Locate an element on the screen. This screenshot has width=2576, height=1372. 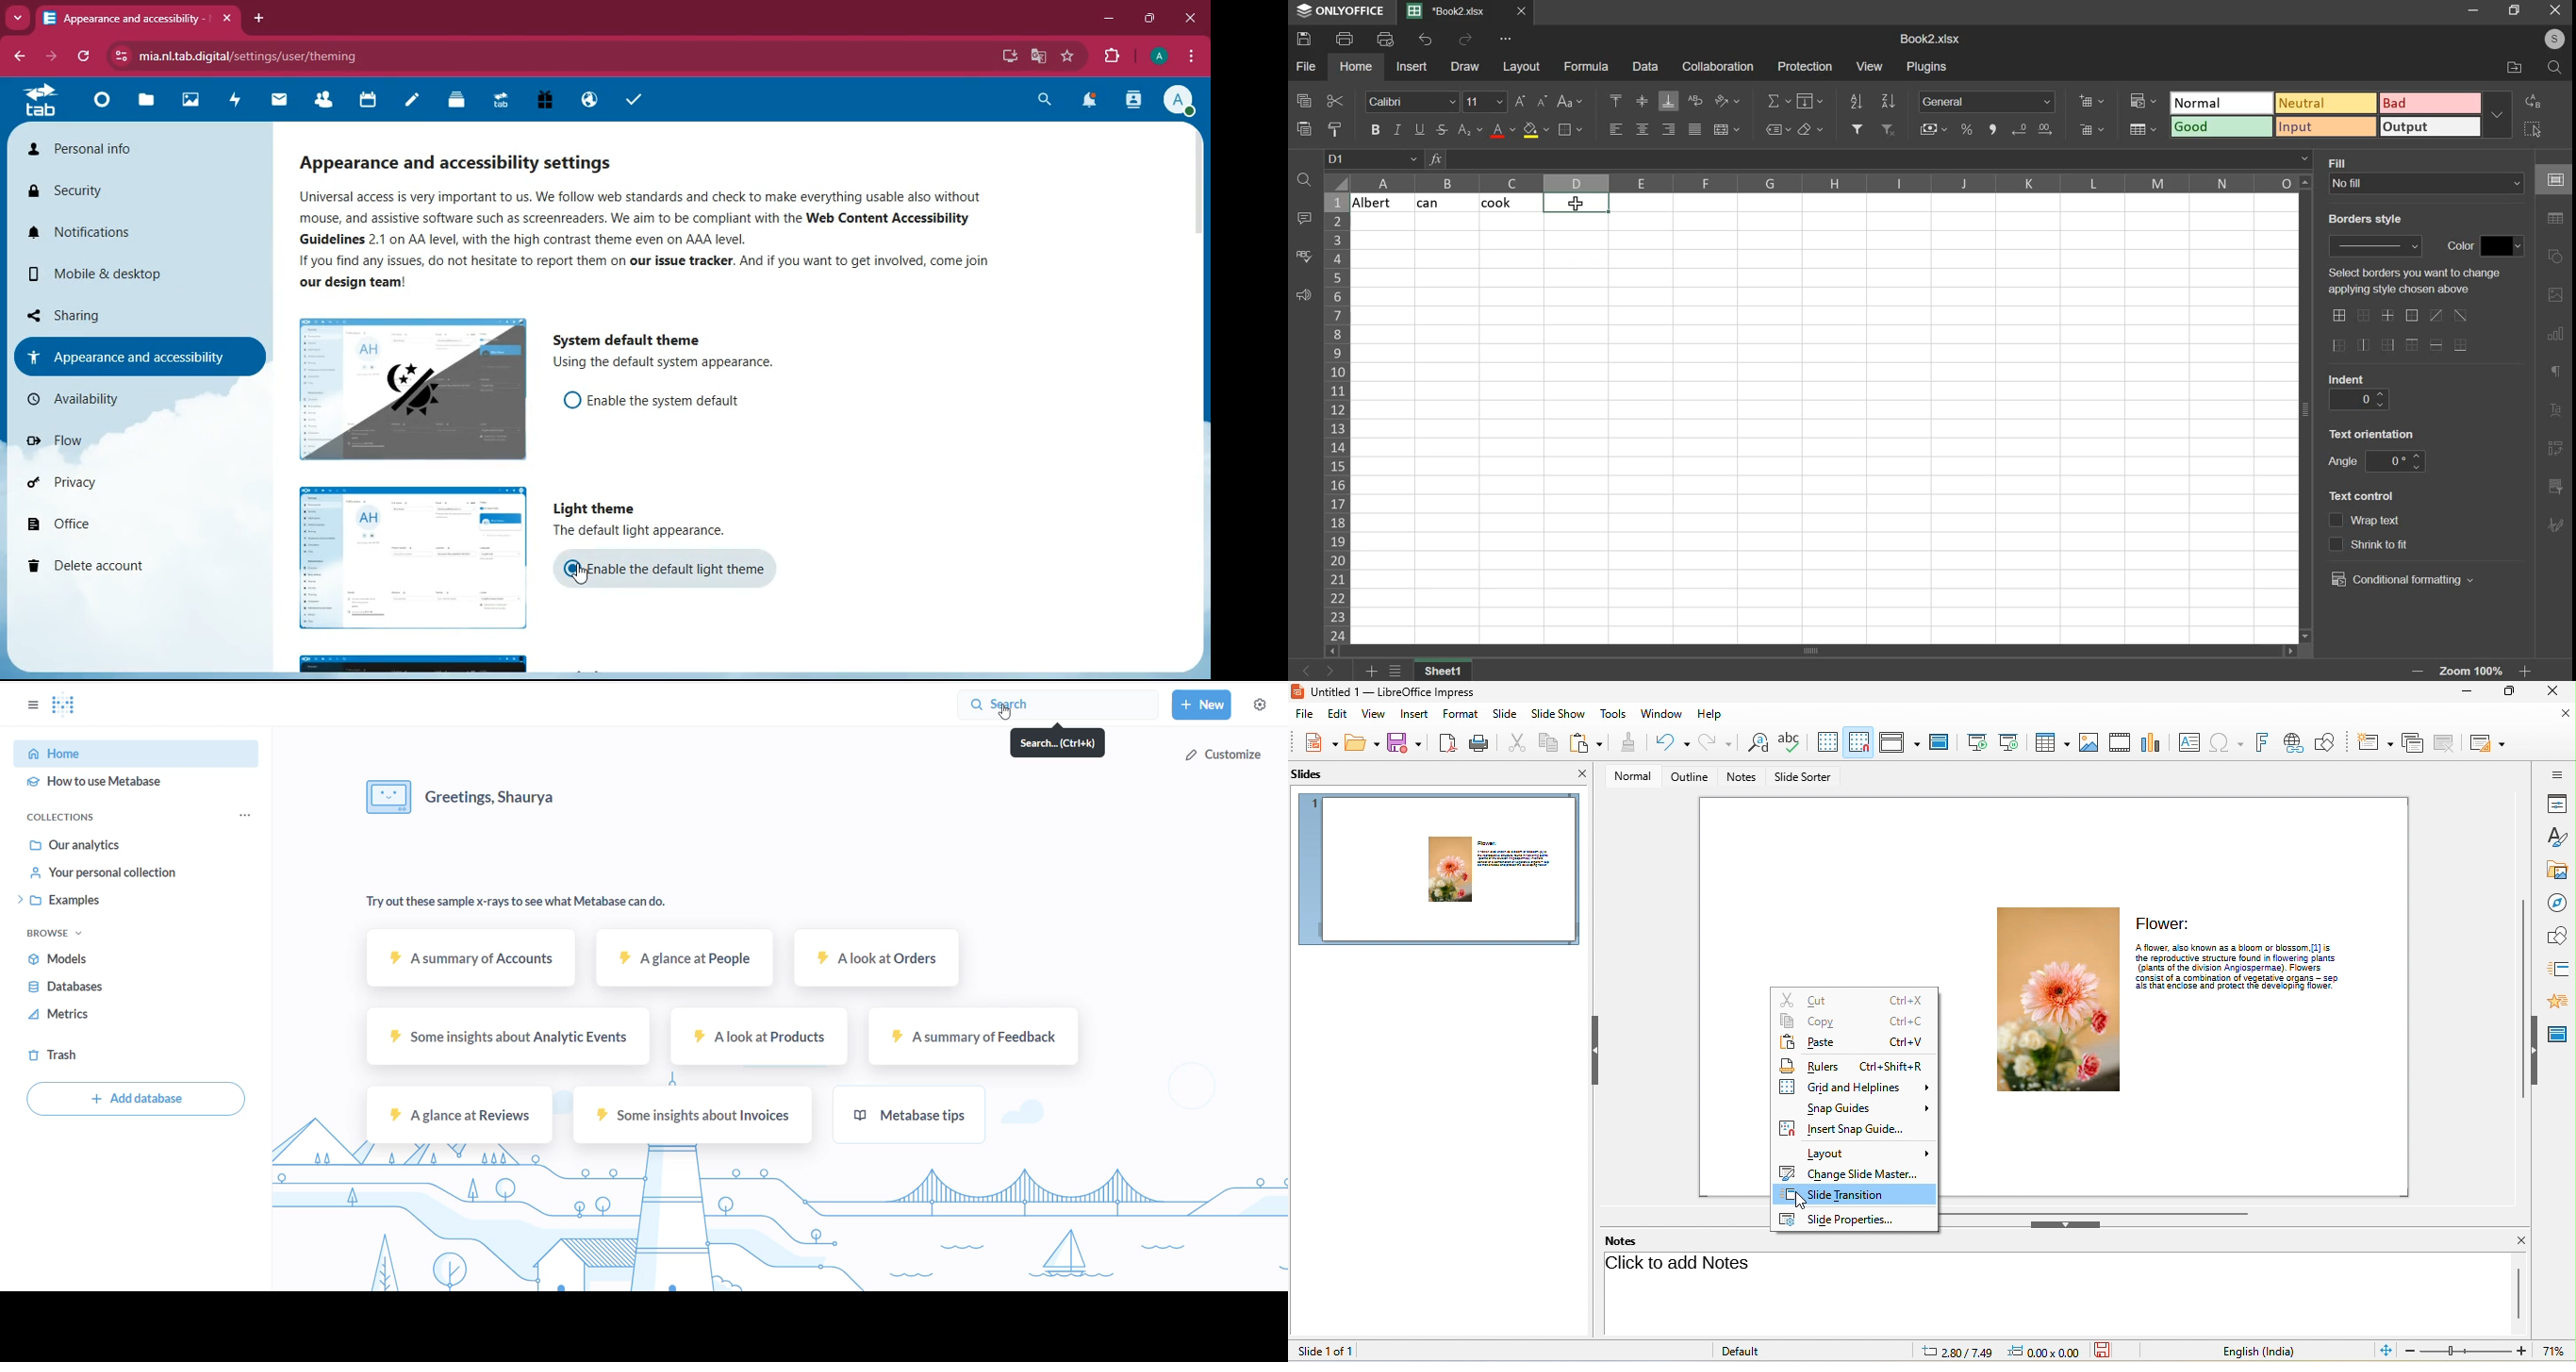
text control is located at coordinates (2335, 532).